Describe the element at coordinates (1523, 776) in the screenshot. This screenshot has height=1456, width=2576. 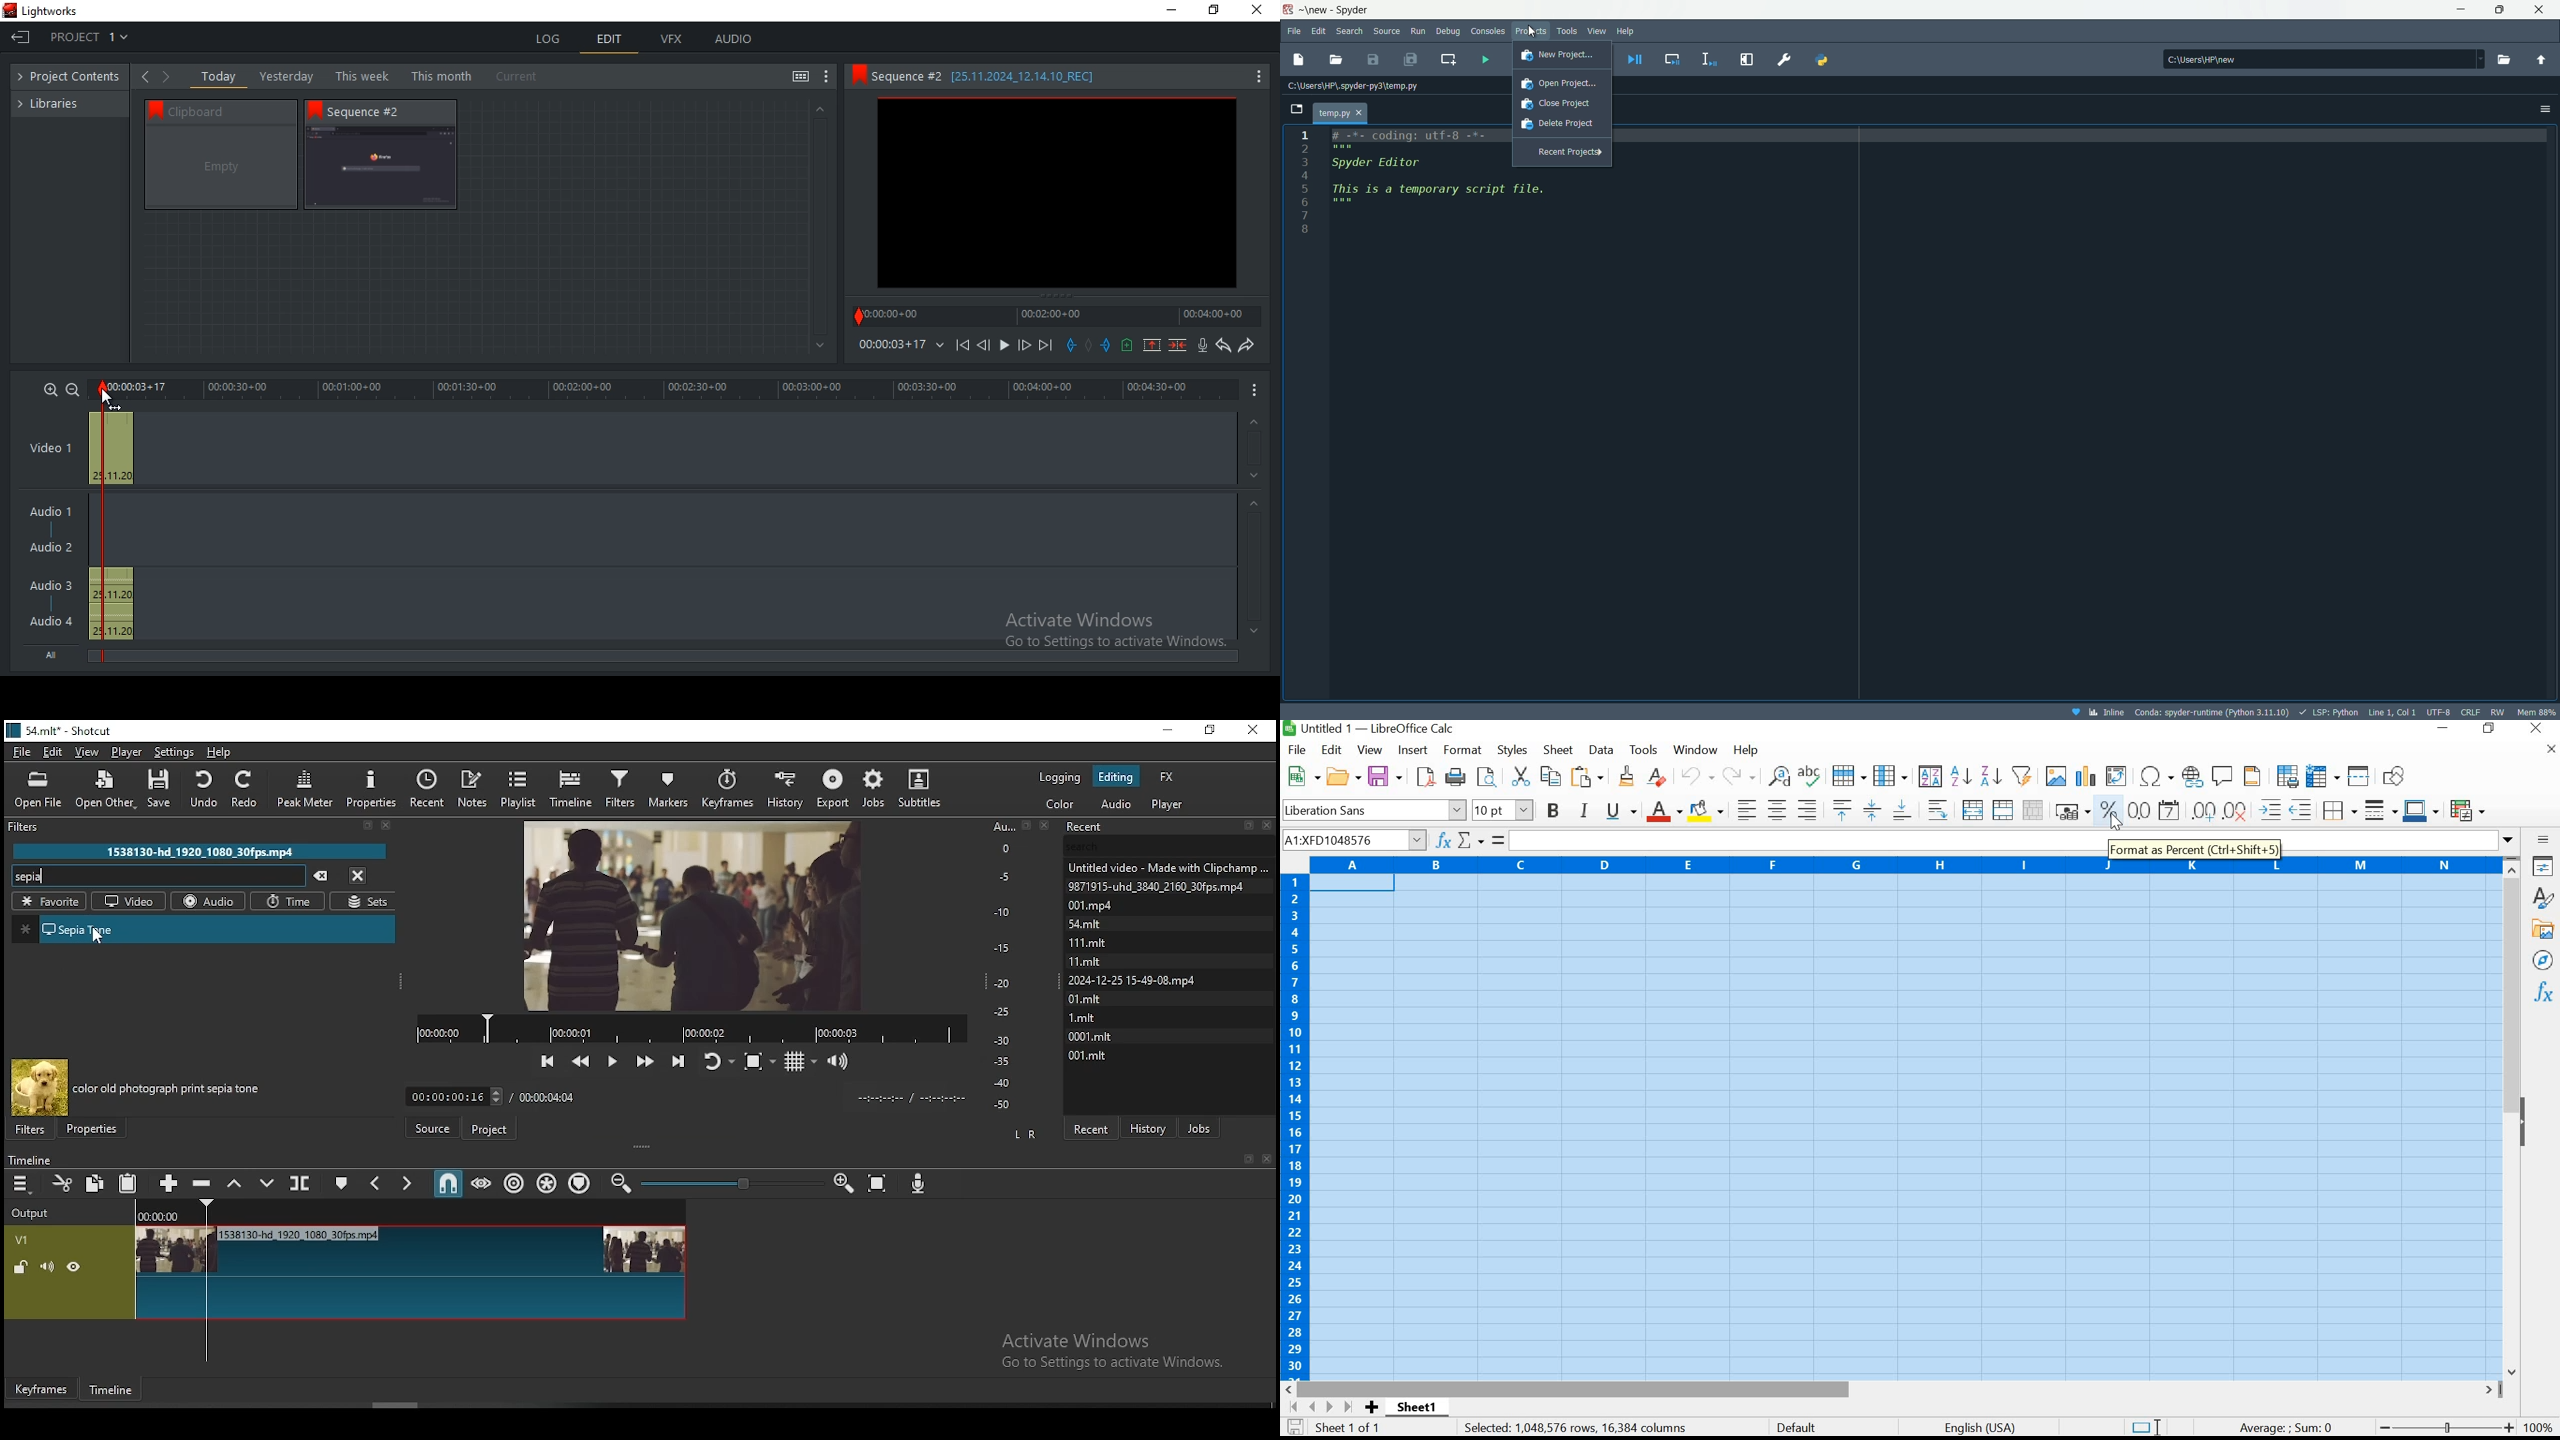
I see `CUT` at that location.